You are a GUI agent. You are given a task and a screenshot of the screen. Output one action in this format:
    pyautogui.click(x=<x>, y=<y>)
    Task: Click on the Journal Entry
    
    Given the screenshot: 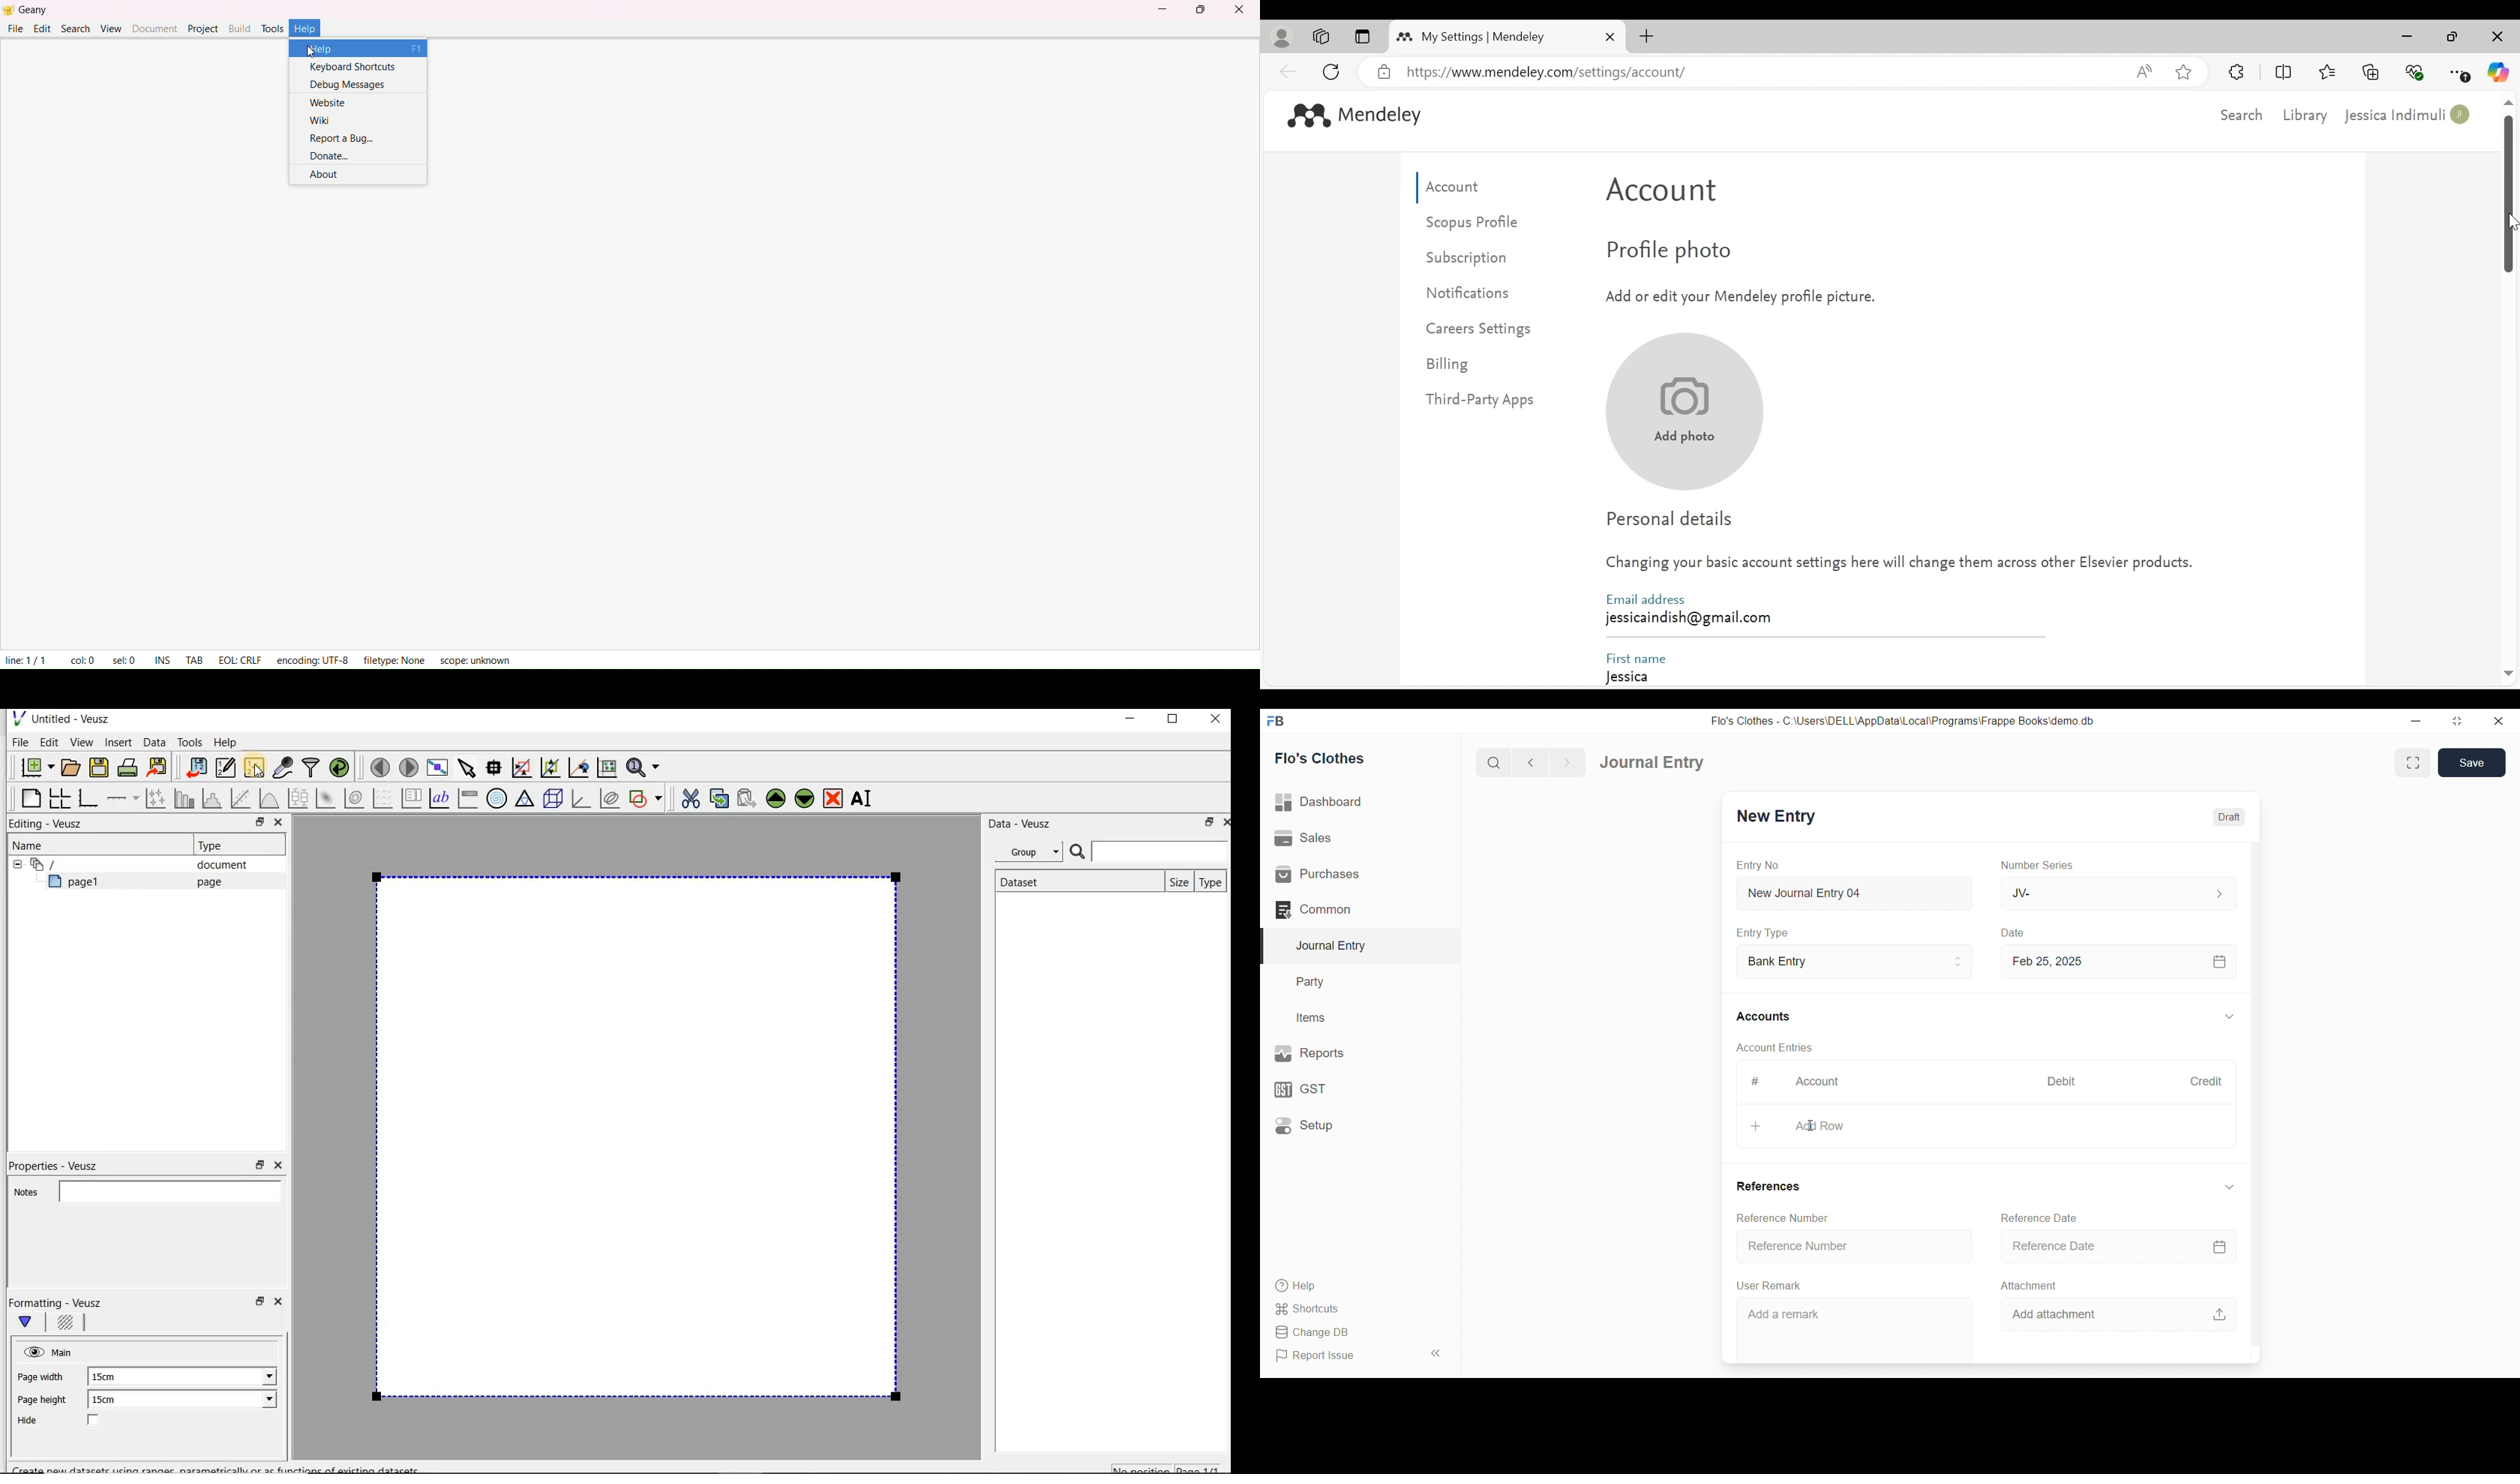 What is the action you would take?
    pyautogui.click(x=1353, y=946)
    